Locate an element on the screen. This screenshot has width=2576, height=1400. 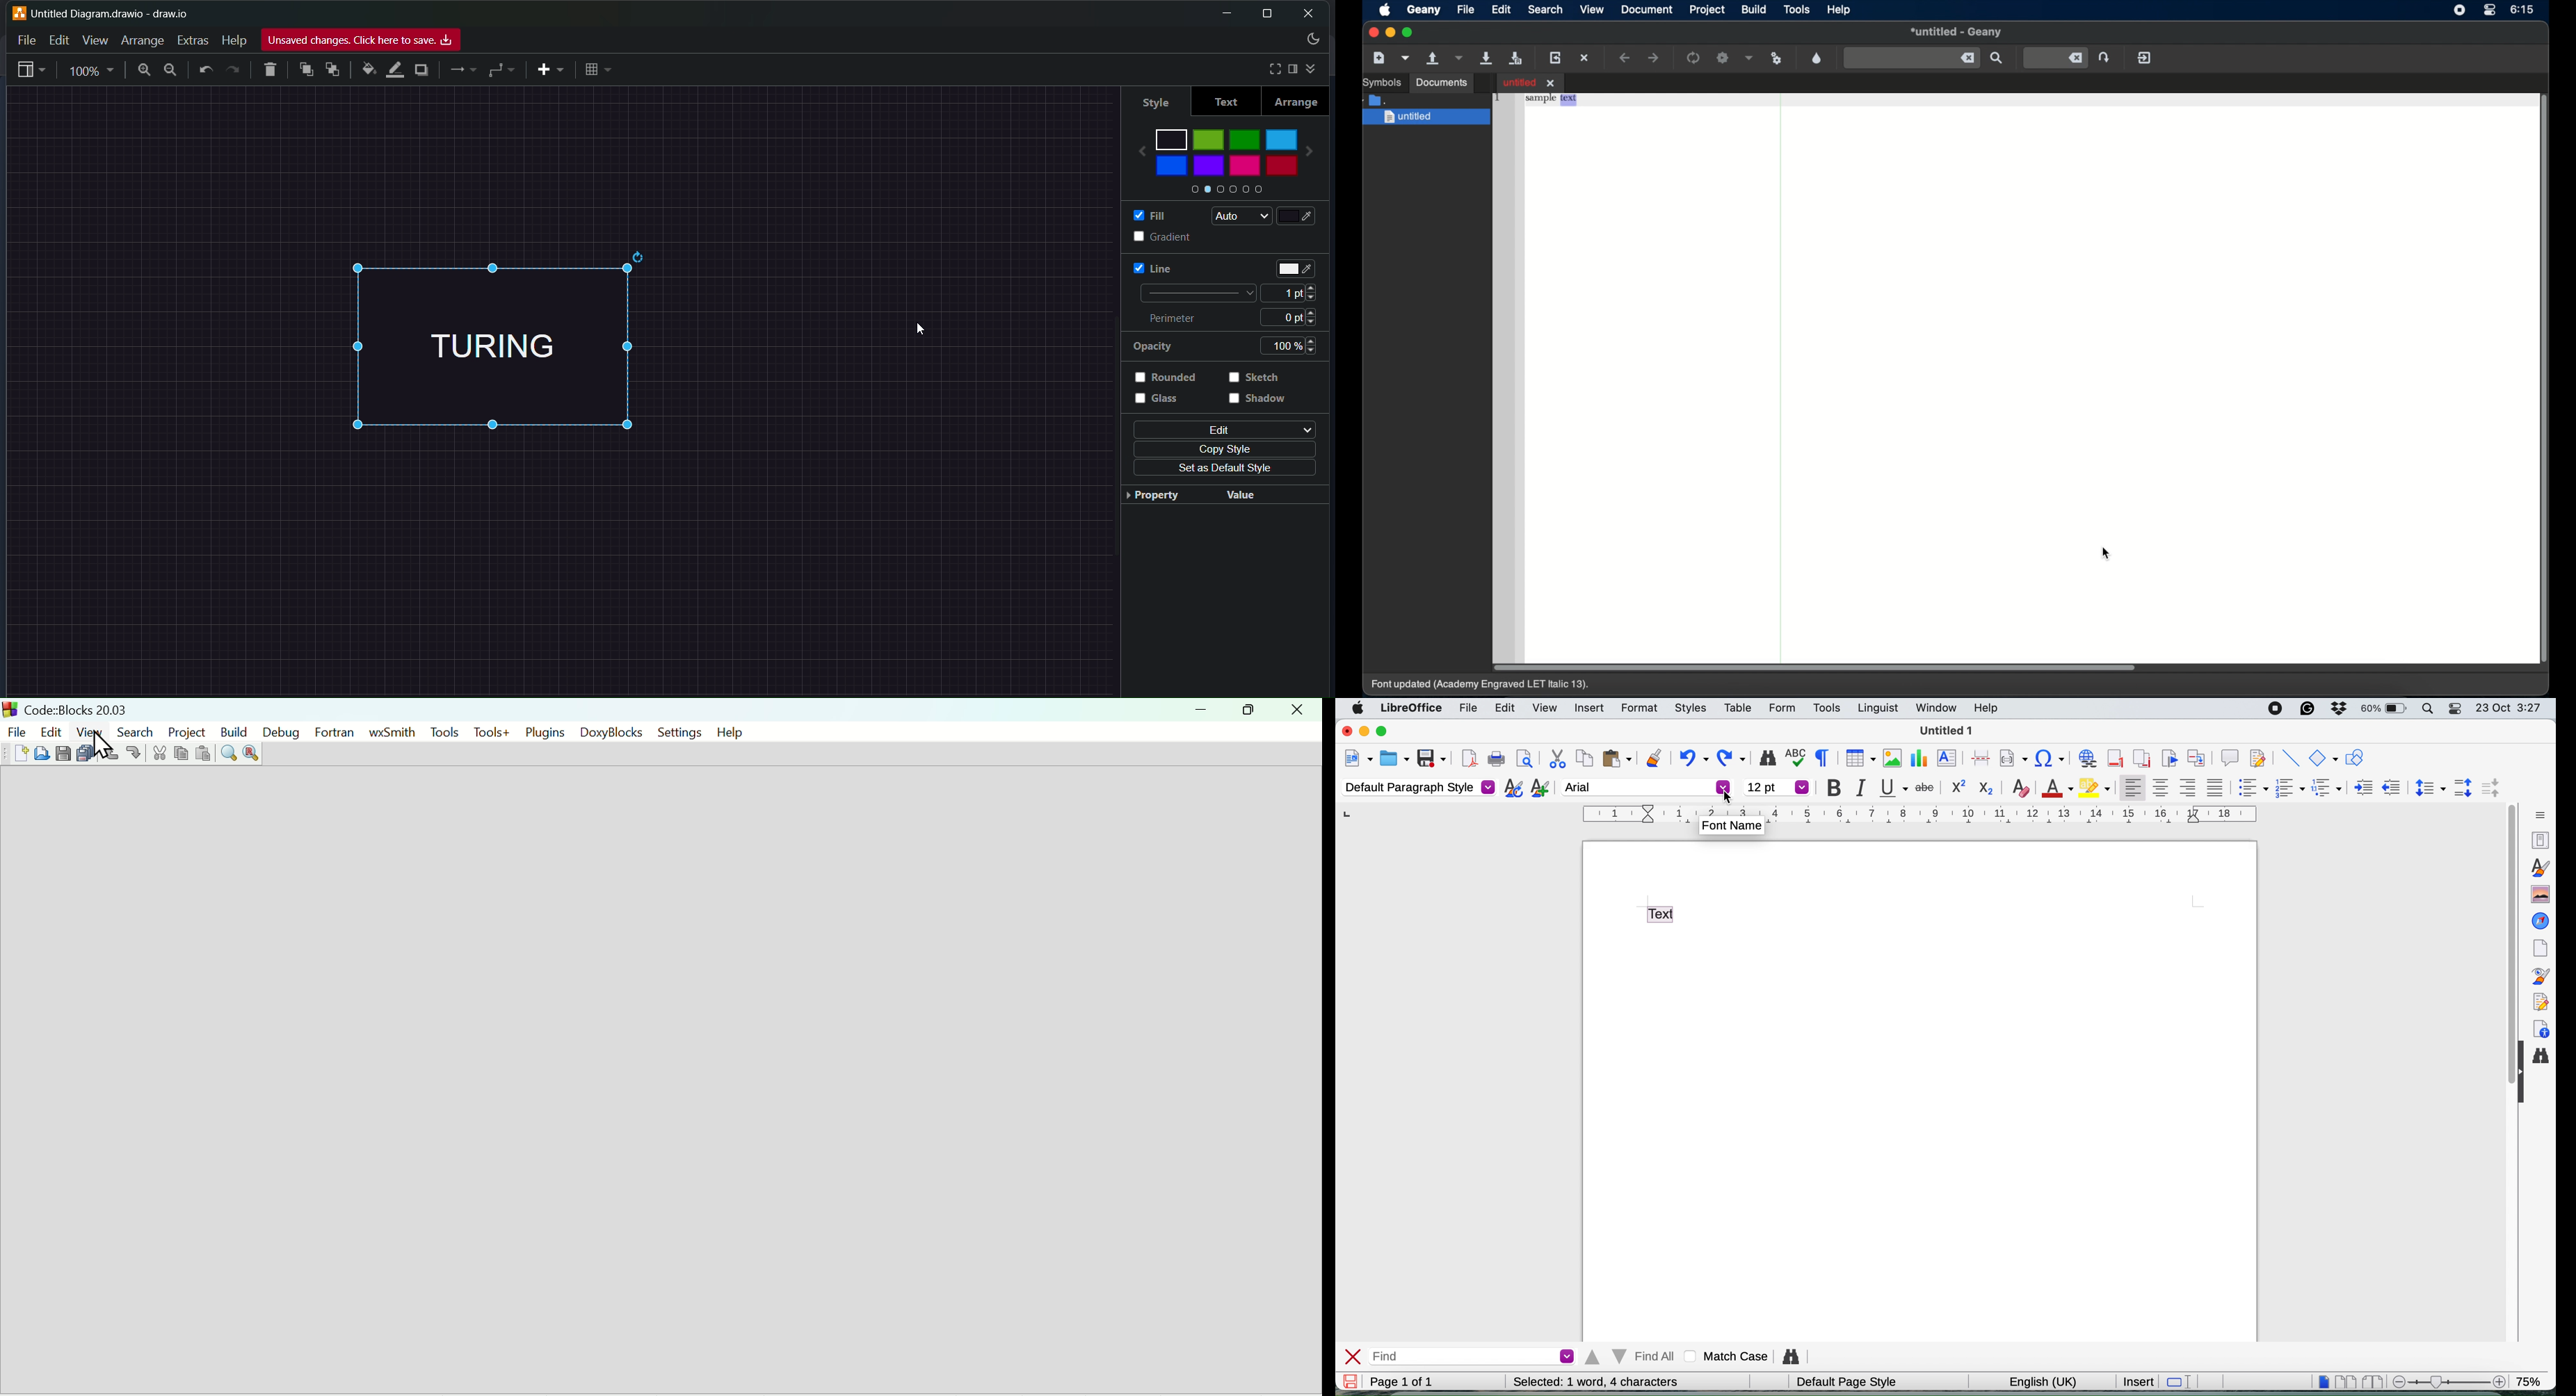
form is located at coordinates (1781, 708).